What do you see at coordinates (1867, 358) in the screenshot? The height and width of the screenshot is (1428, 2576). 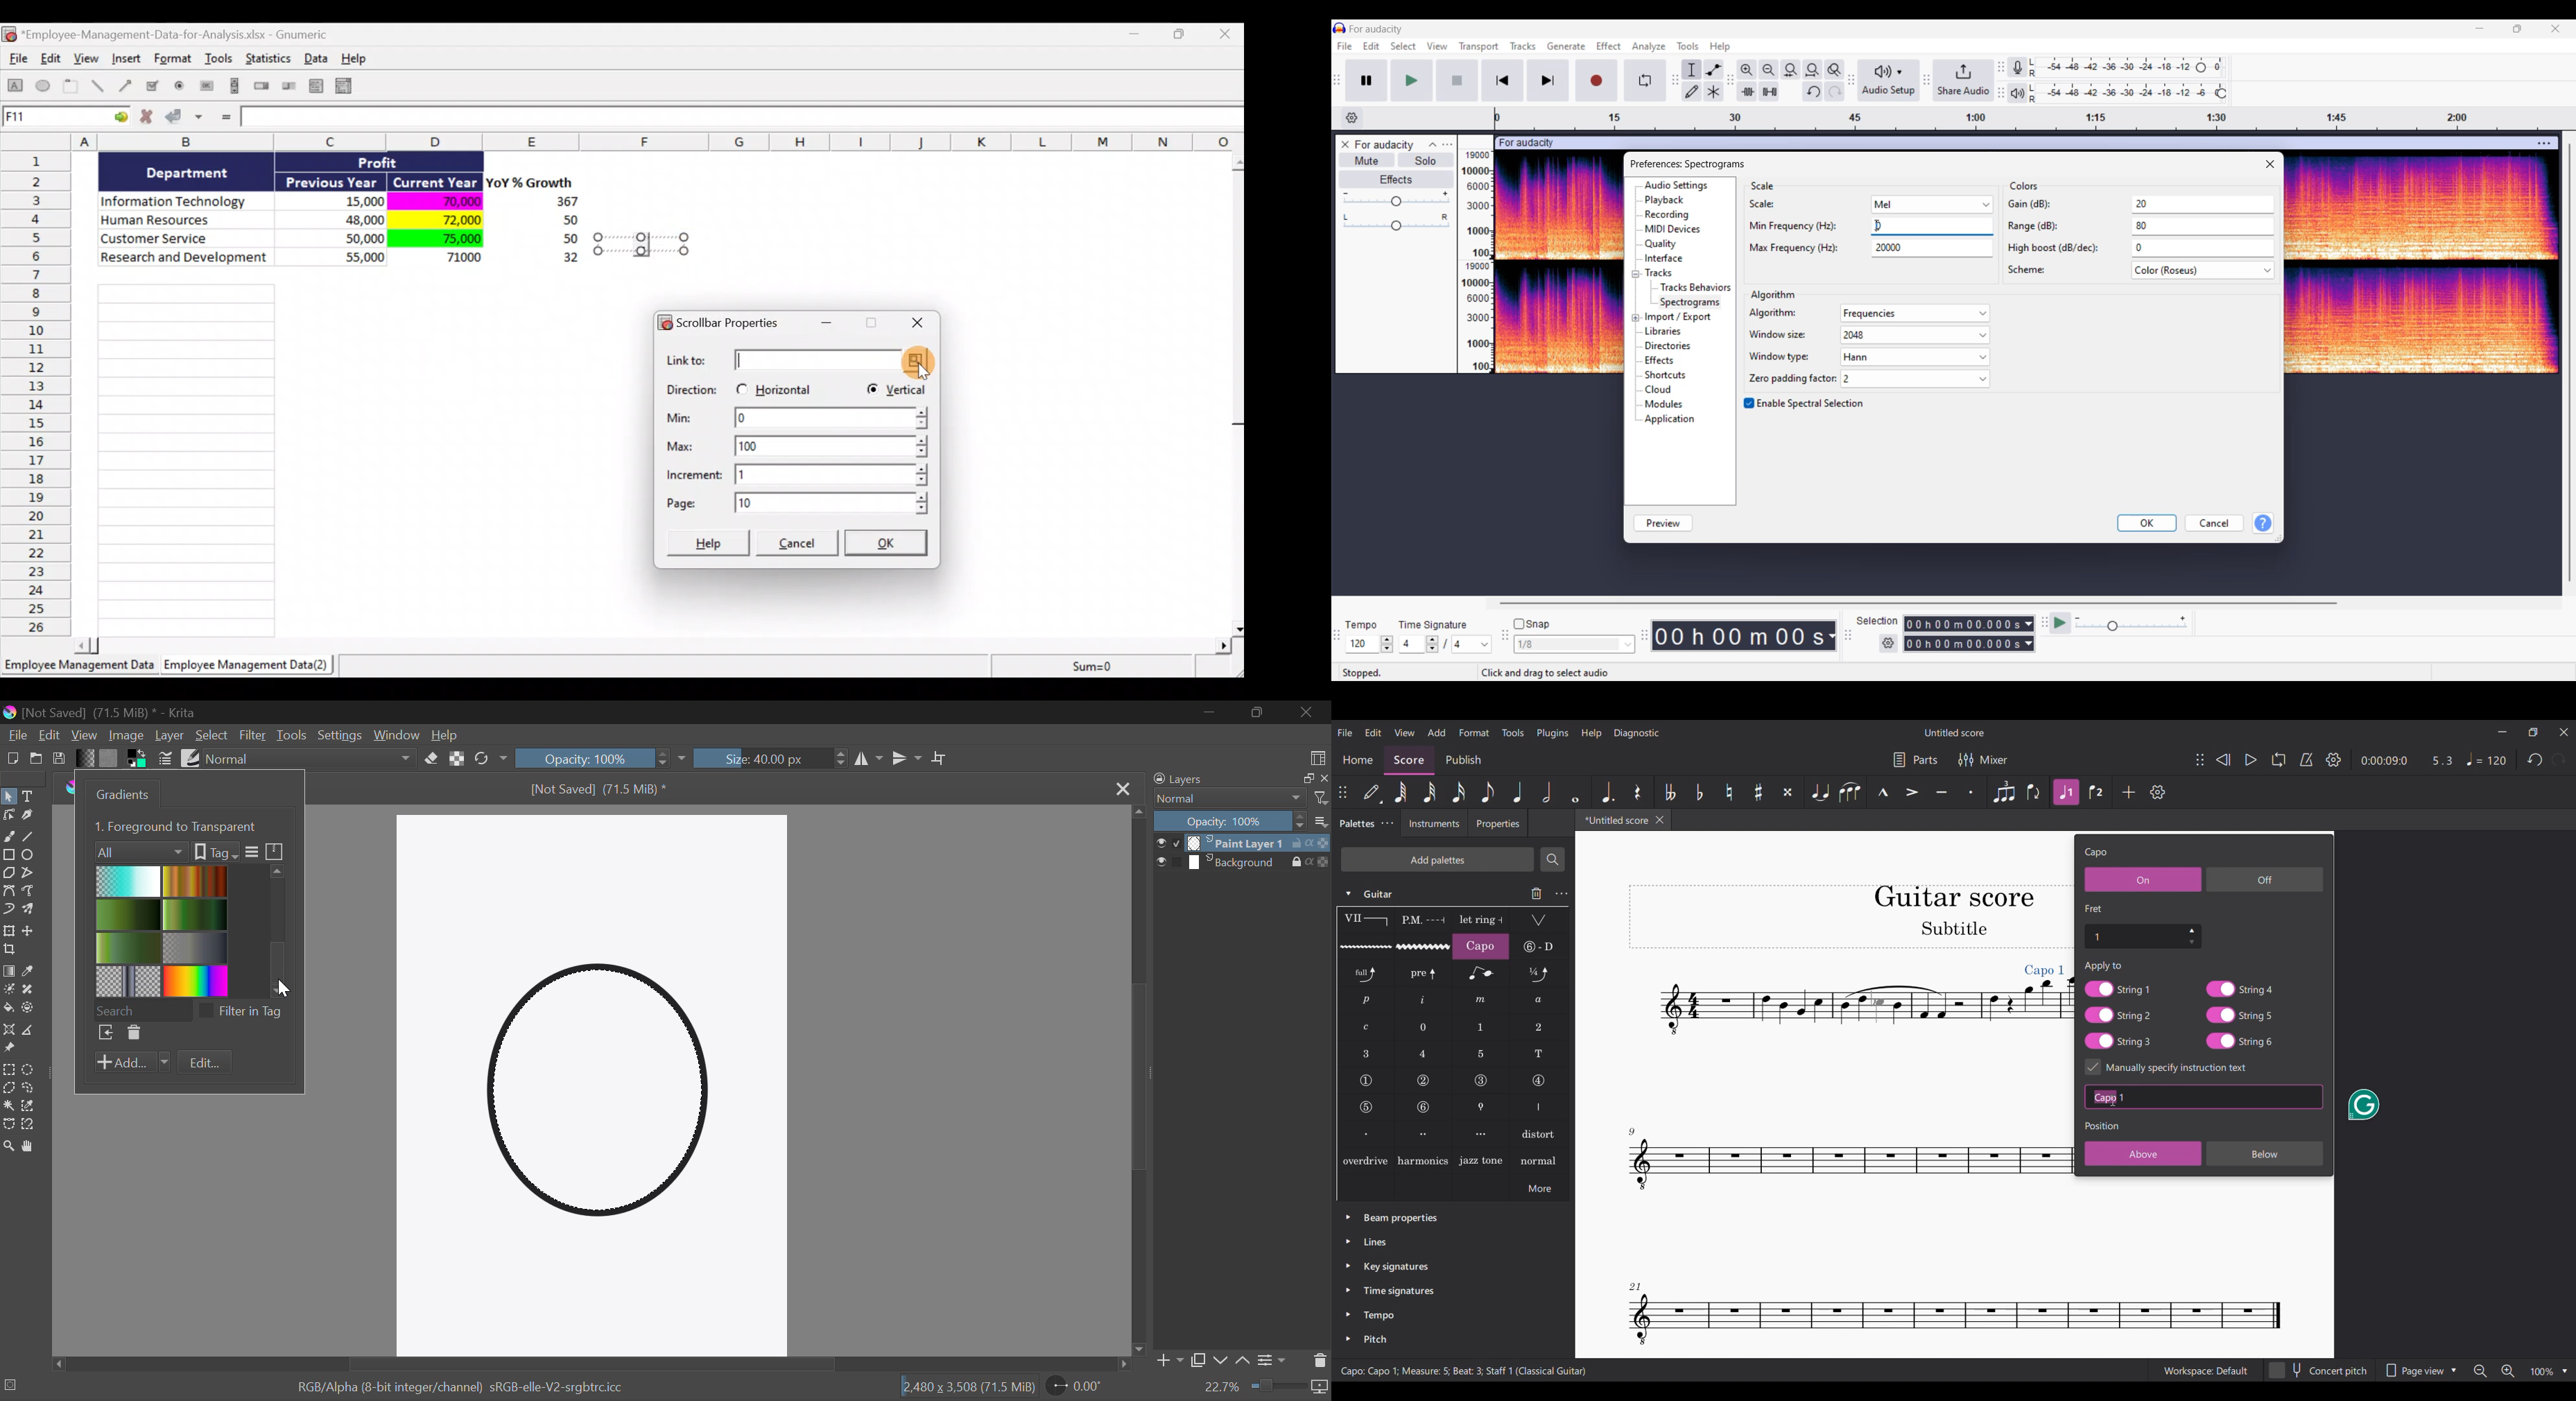 I see `window type` at bounding box center [1867, 358].